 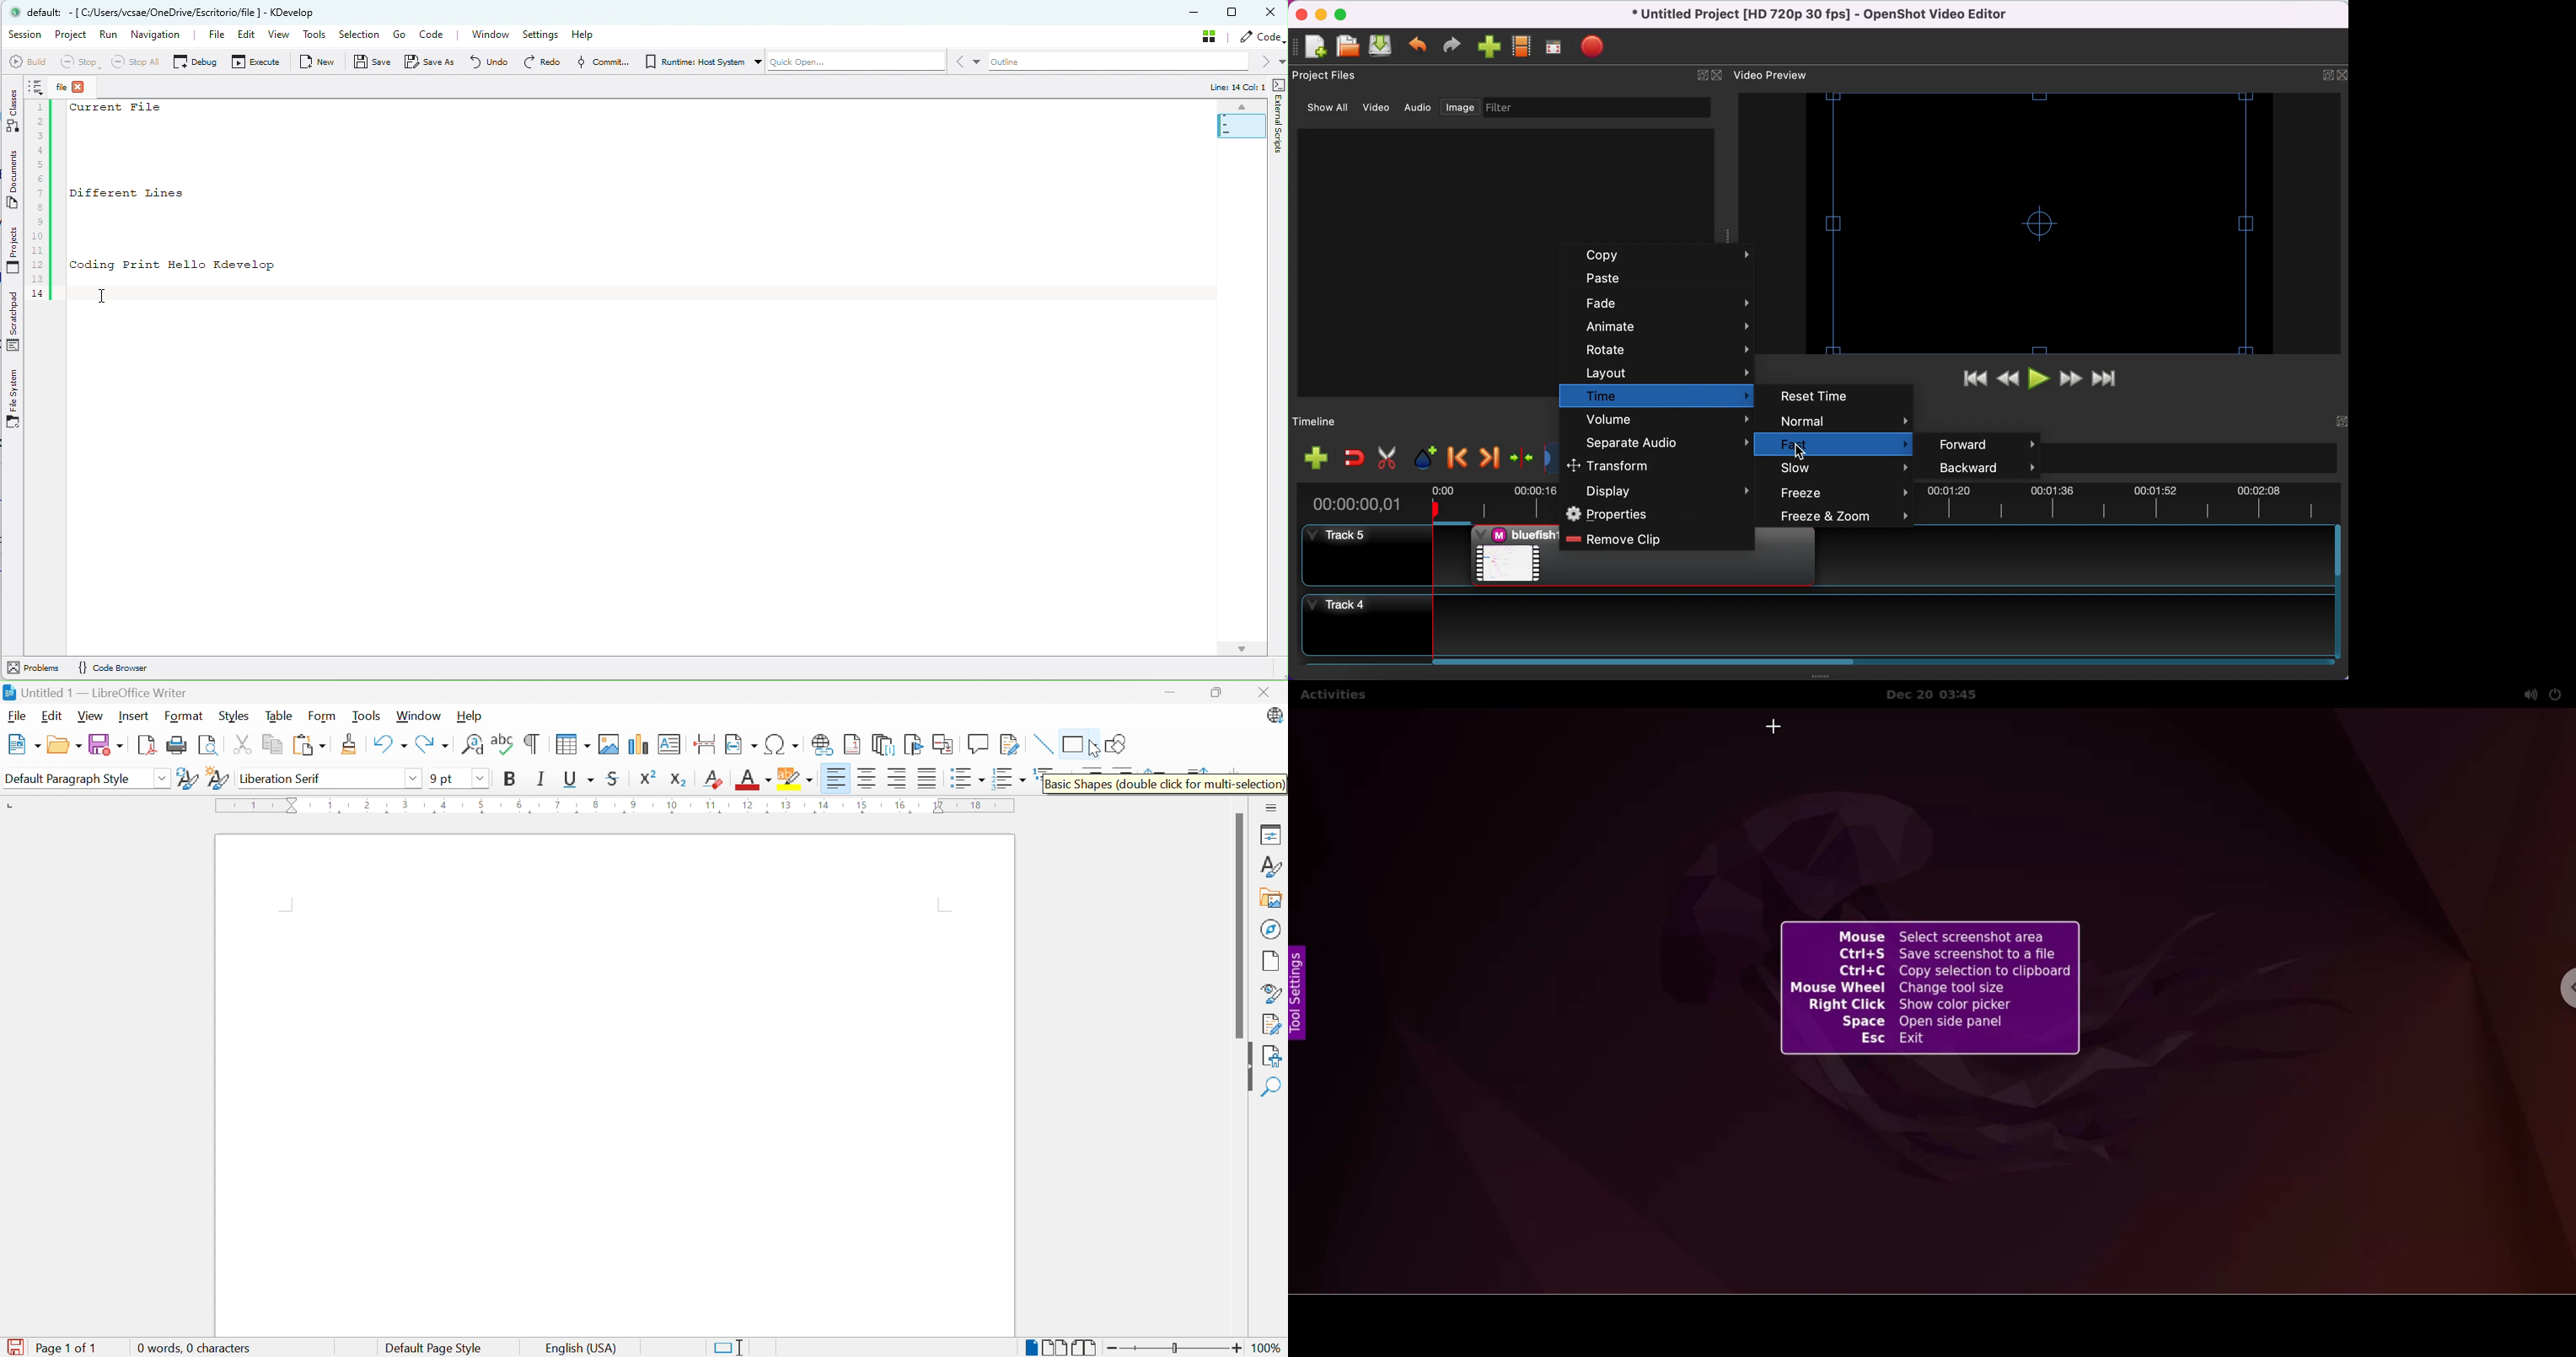 What do you see at coordinates (869, 778) in the screenshot?
I see `Align center` at bounding box center [869, 778].